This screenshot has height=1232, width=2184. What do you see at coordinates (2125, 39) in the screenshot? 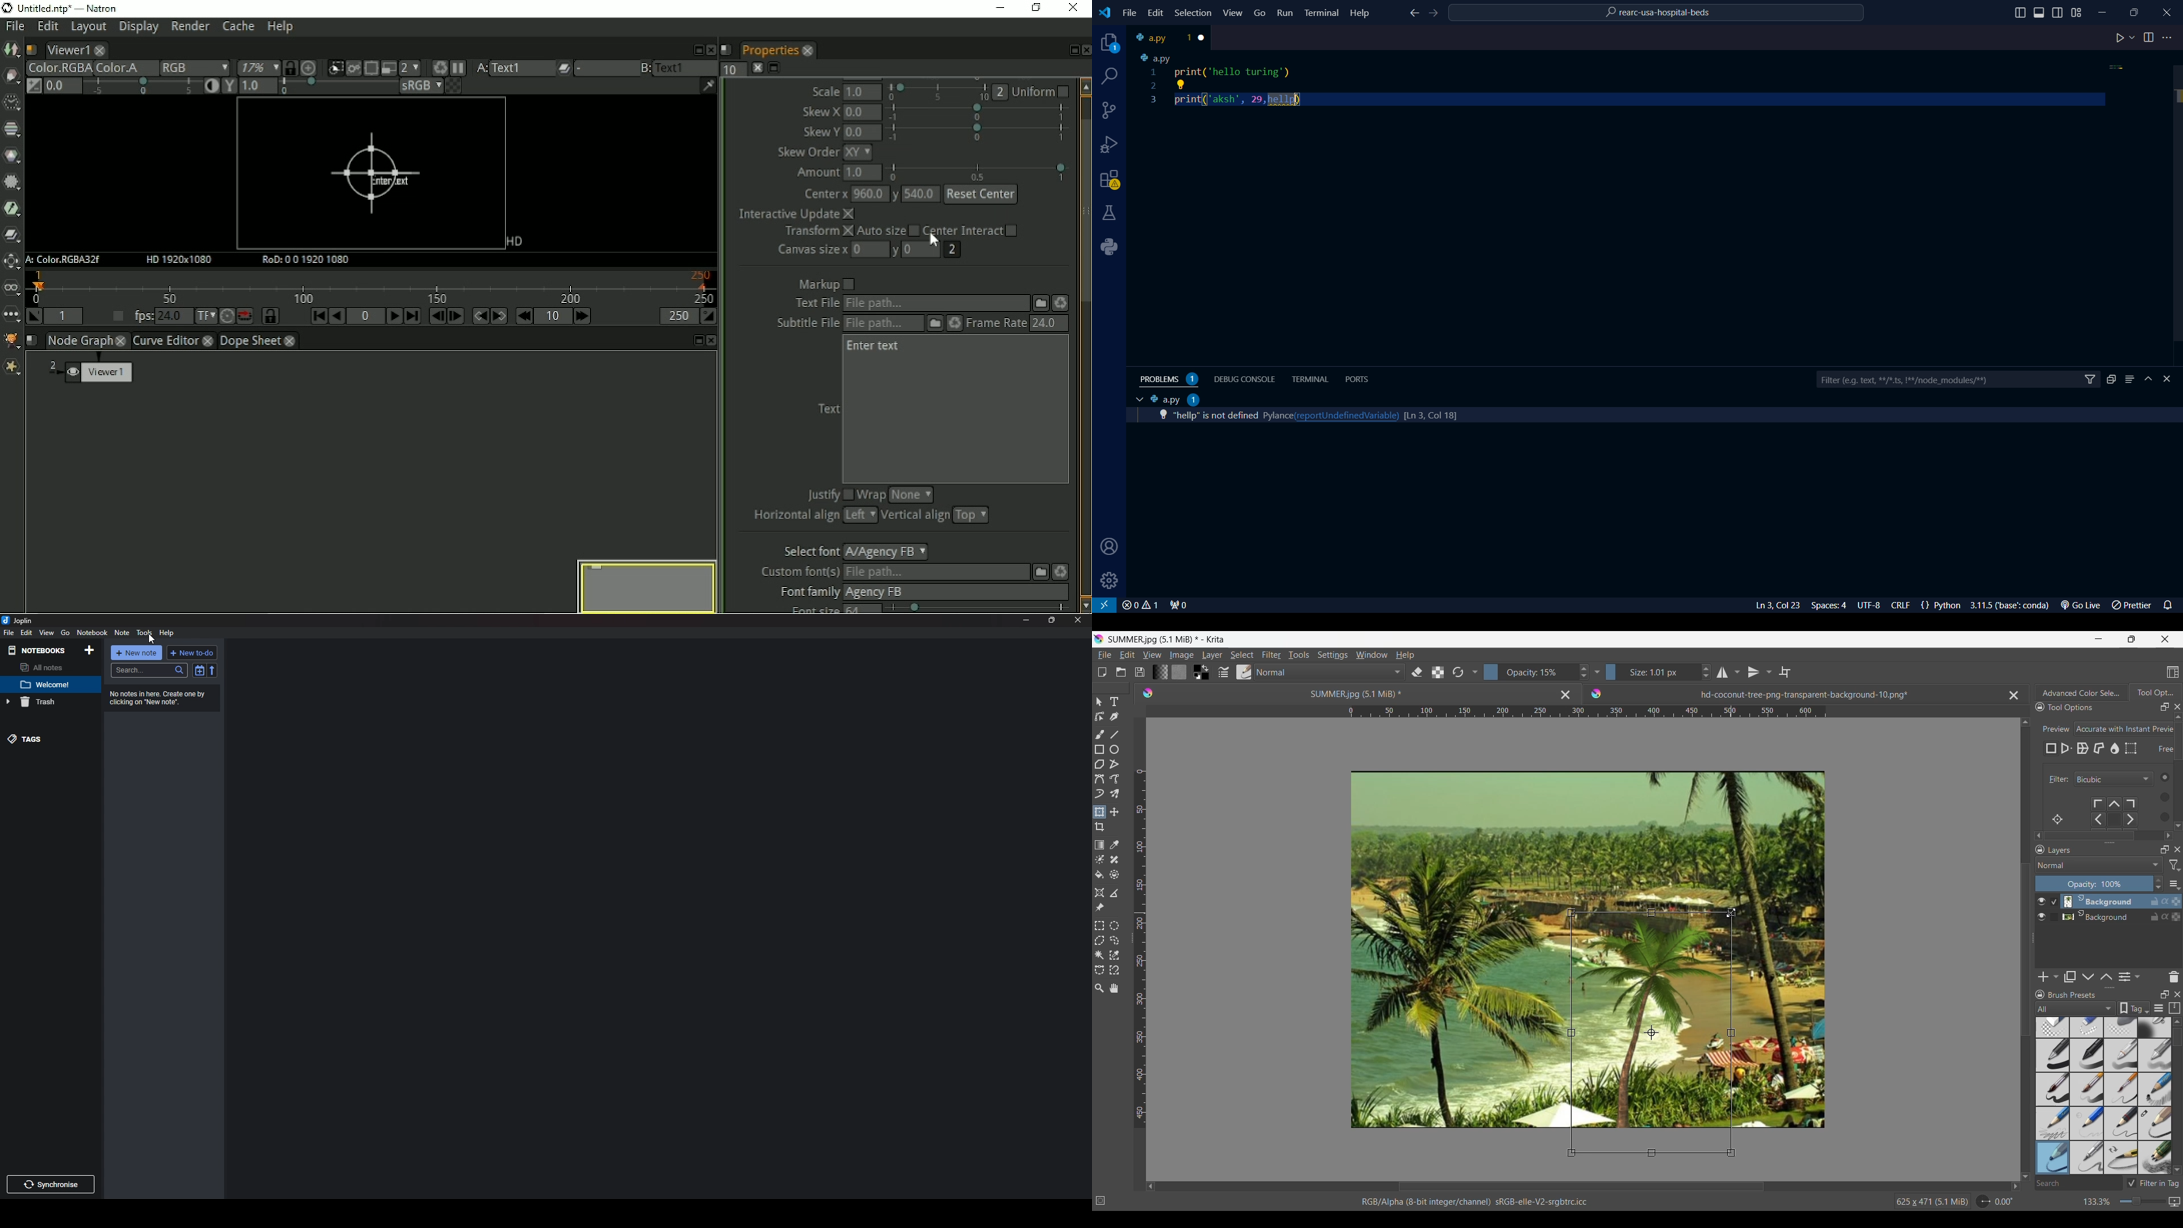
I see `play` at bounding box center [2125, 39].